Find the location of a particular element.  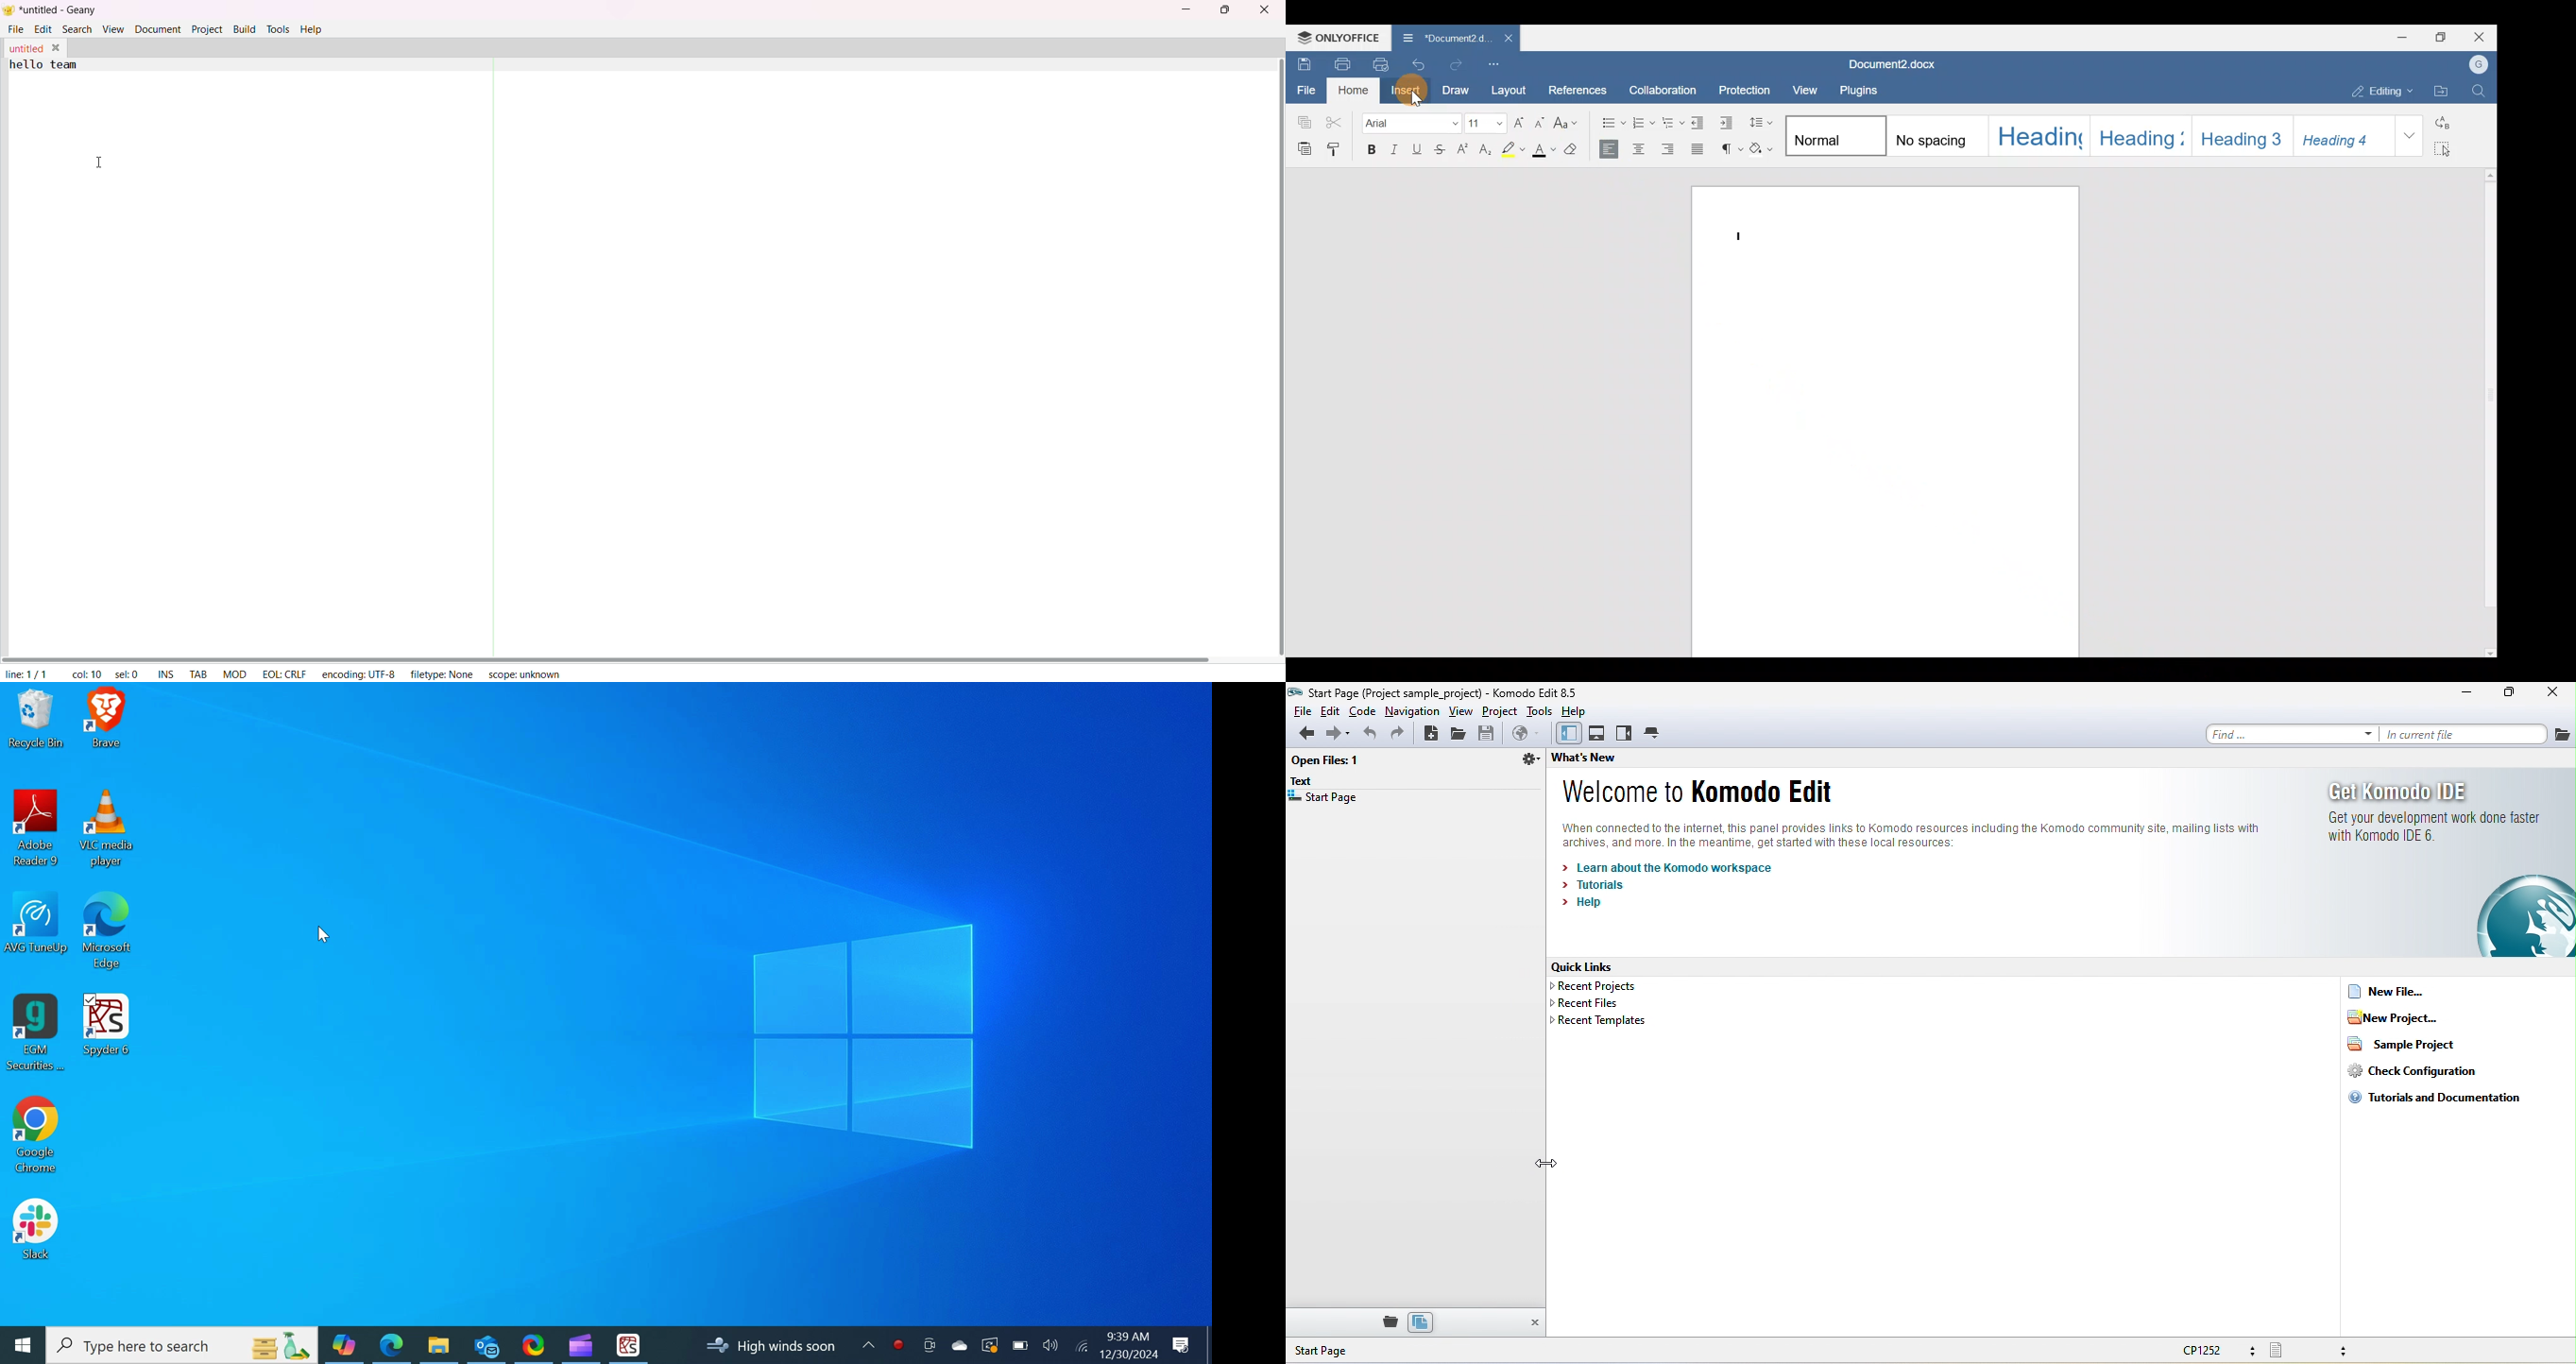

Style 1 is located at coordinates (1836, 135).